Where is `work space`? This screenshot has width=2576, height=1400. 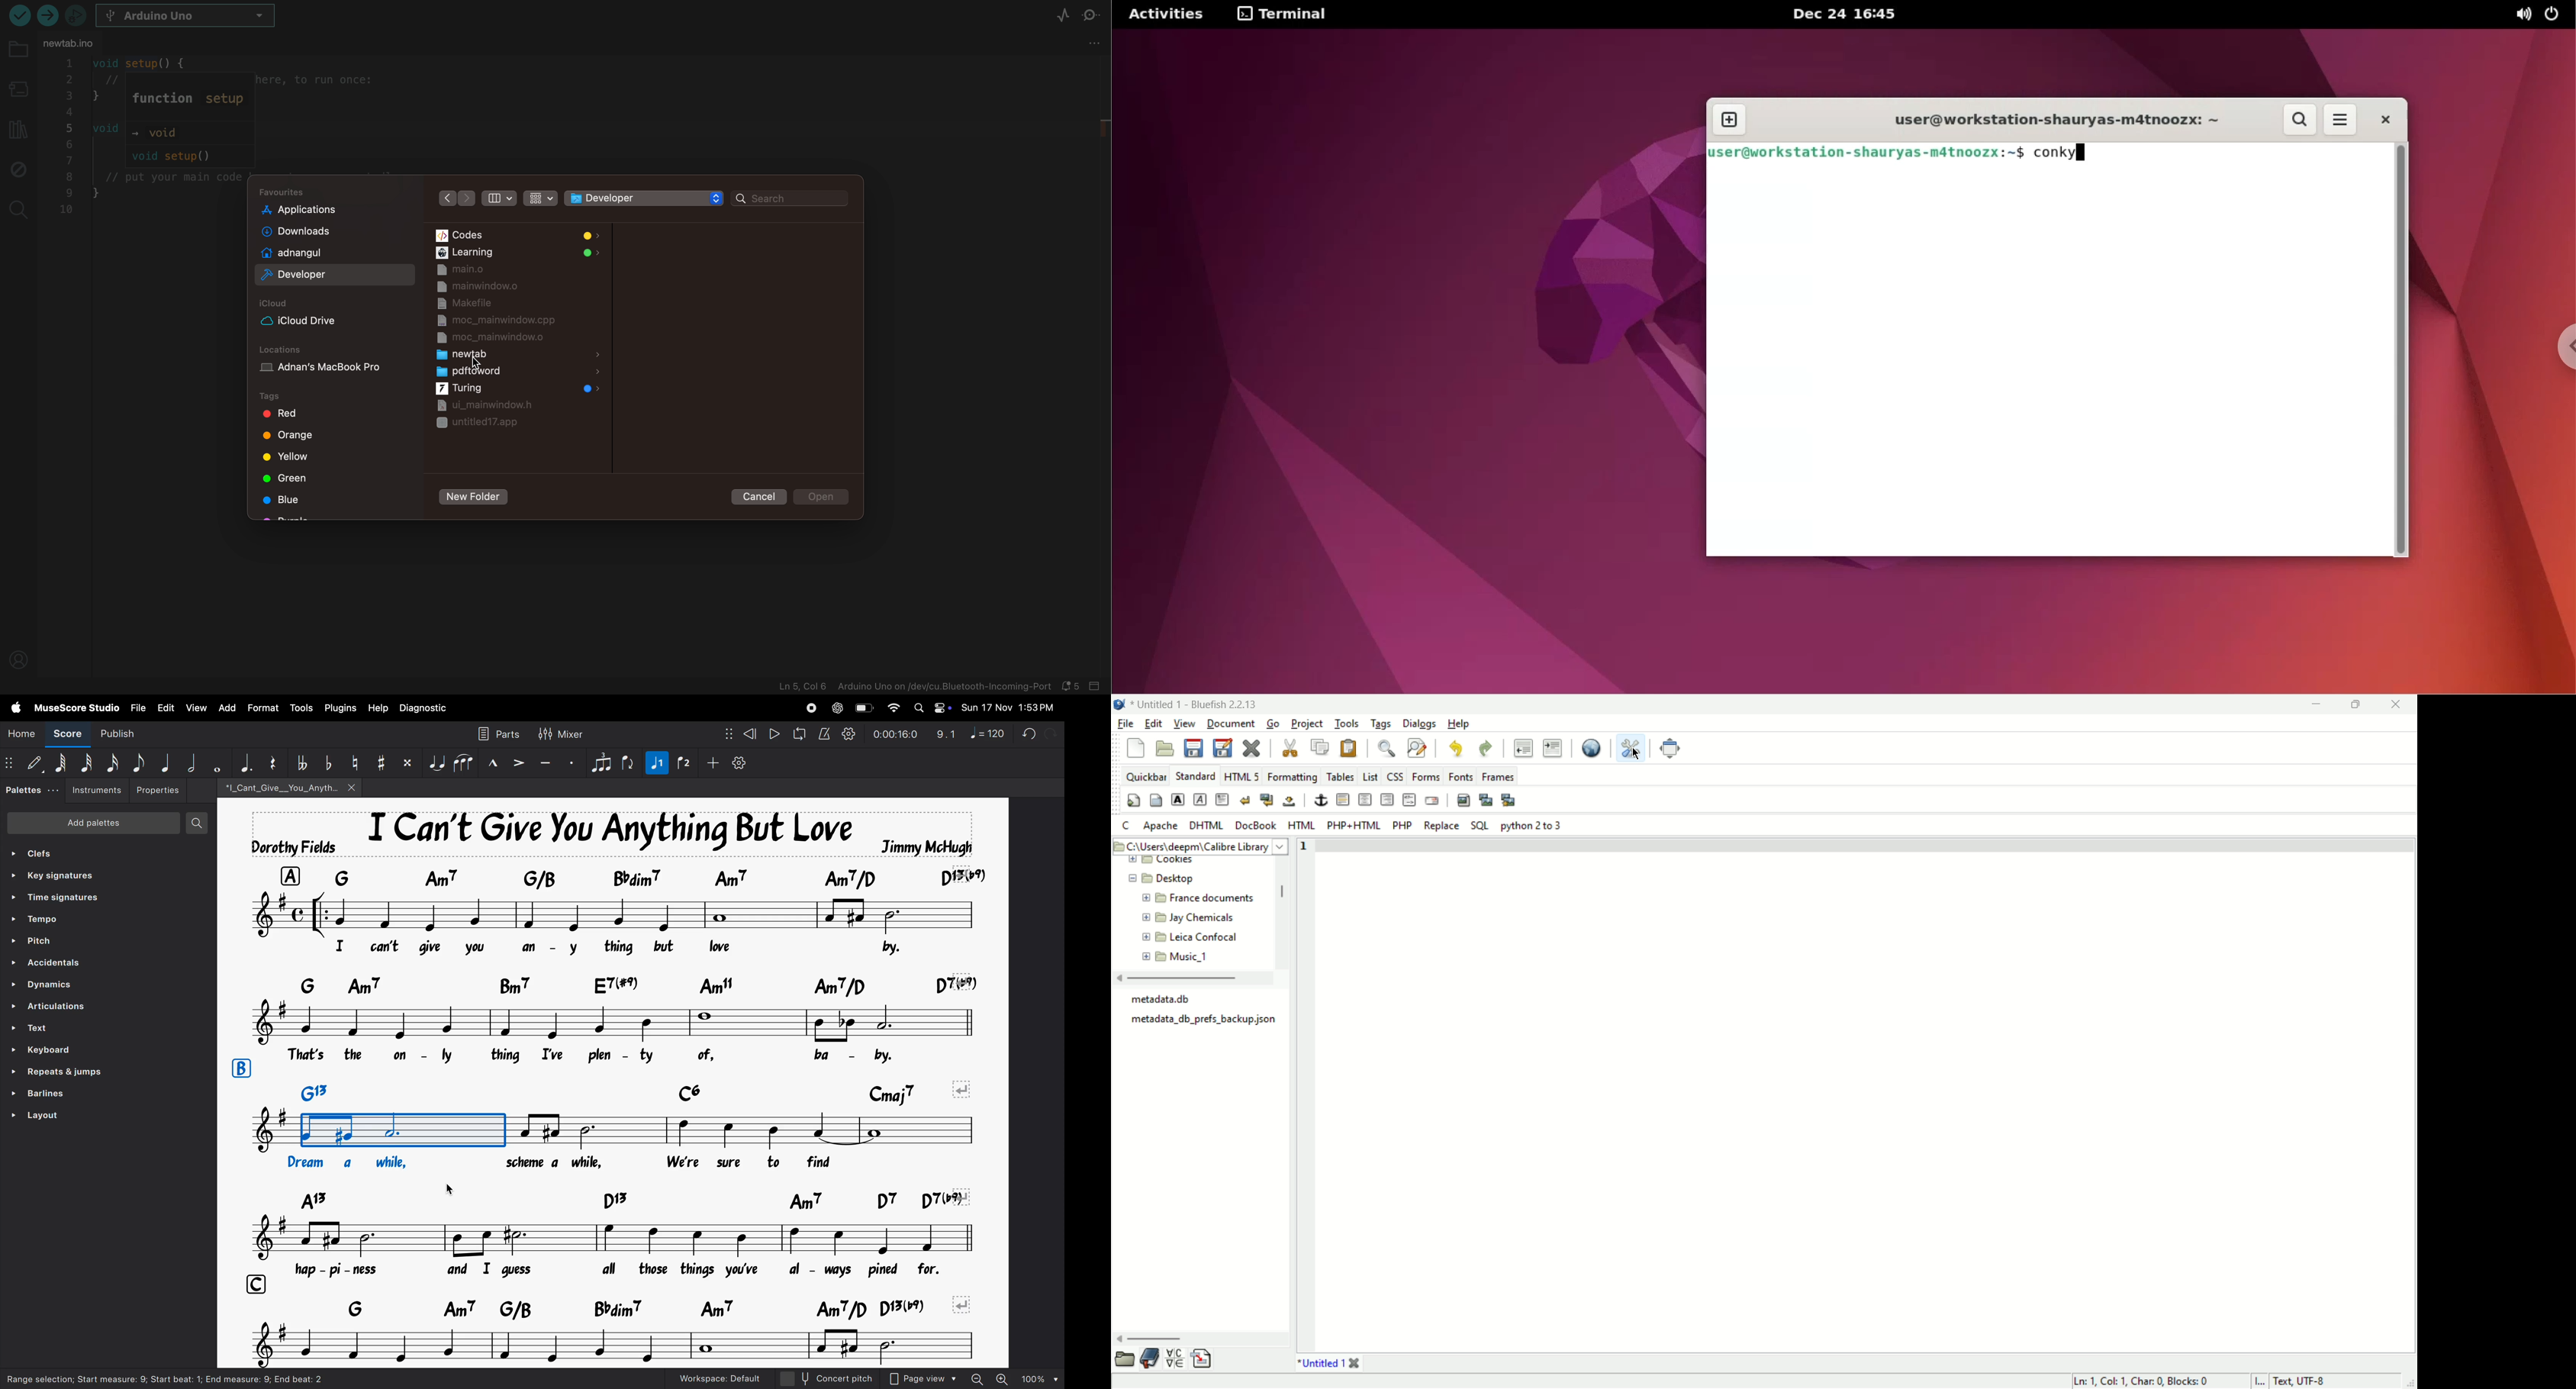 work space is located at coordinates (733, 1378).